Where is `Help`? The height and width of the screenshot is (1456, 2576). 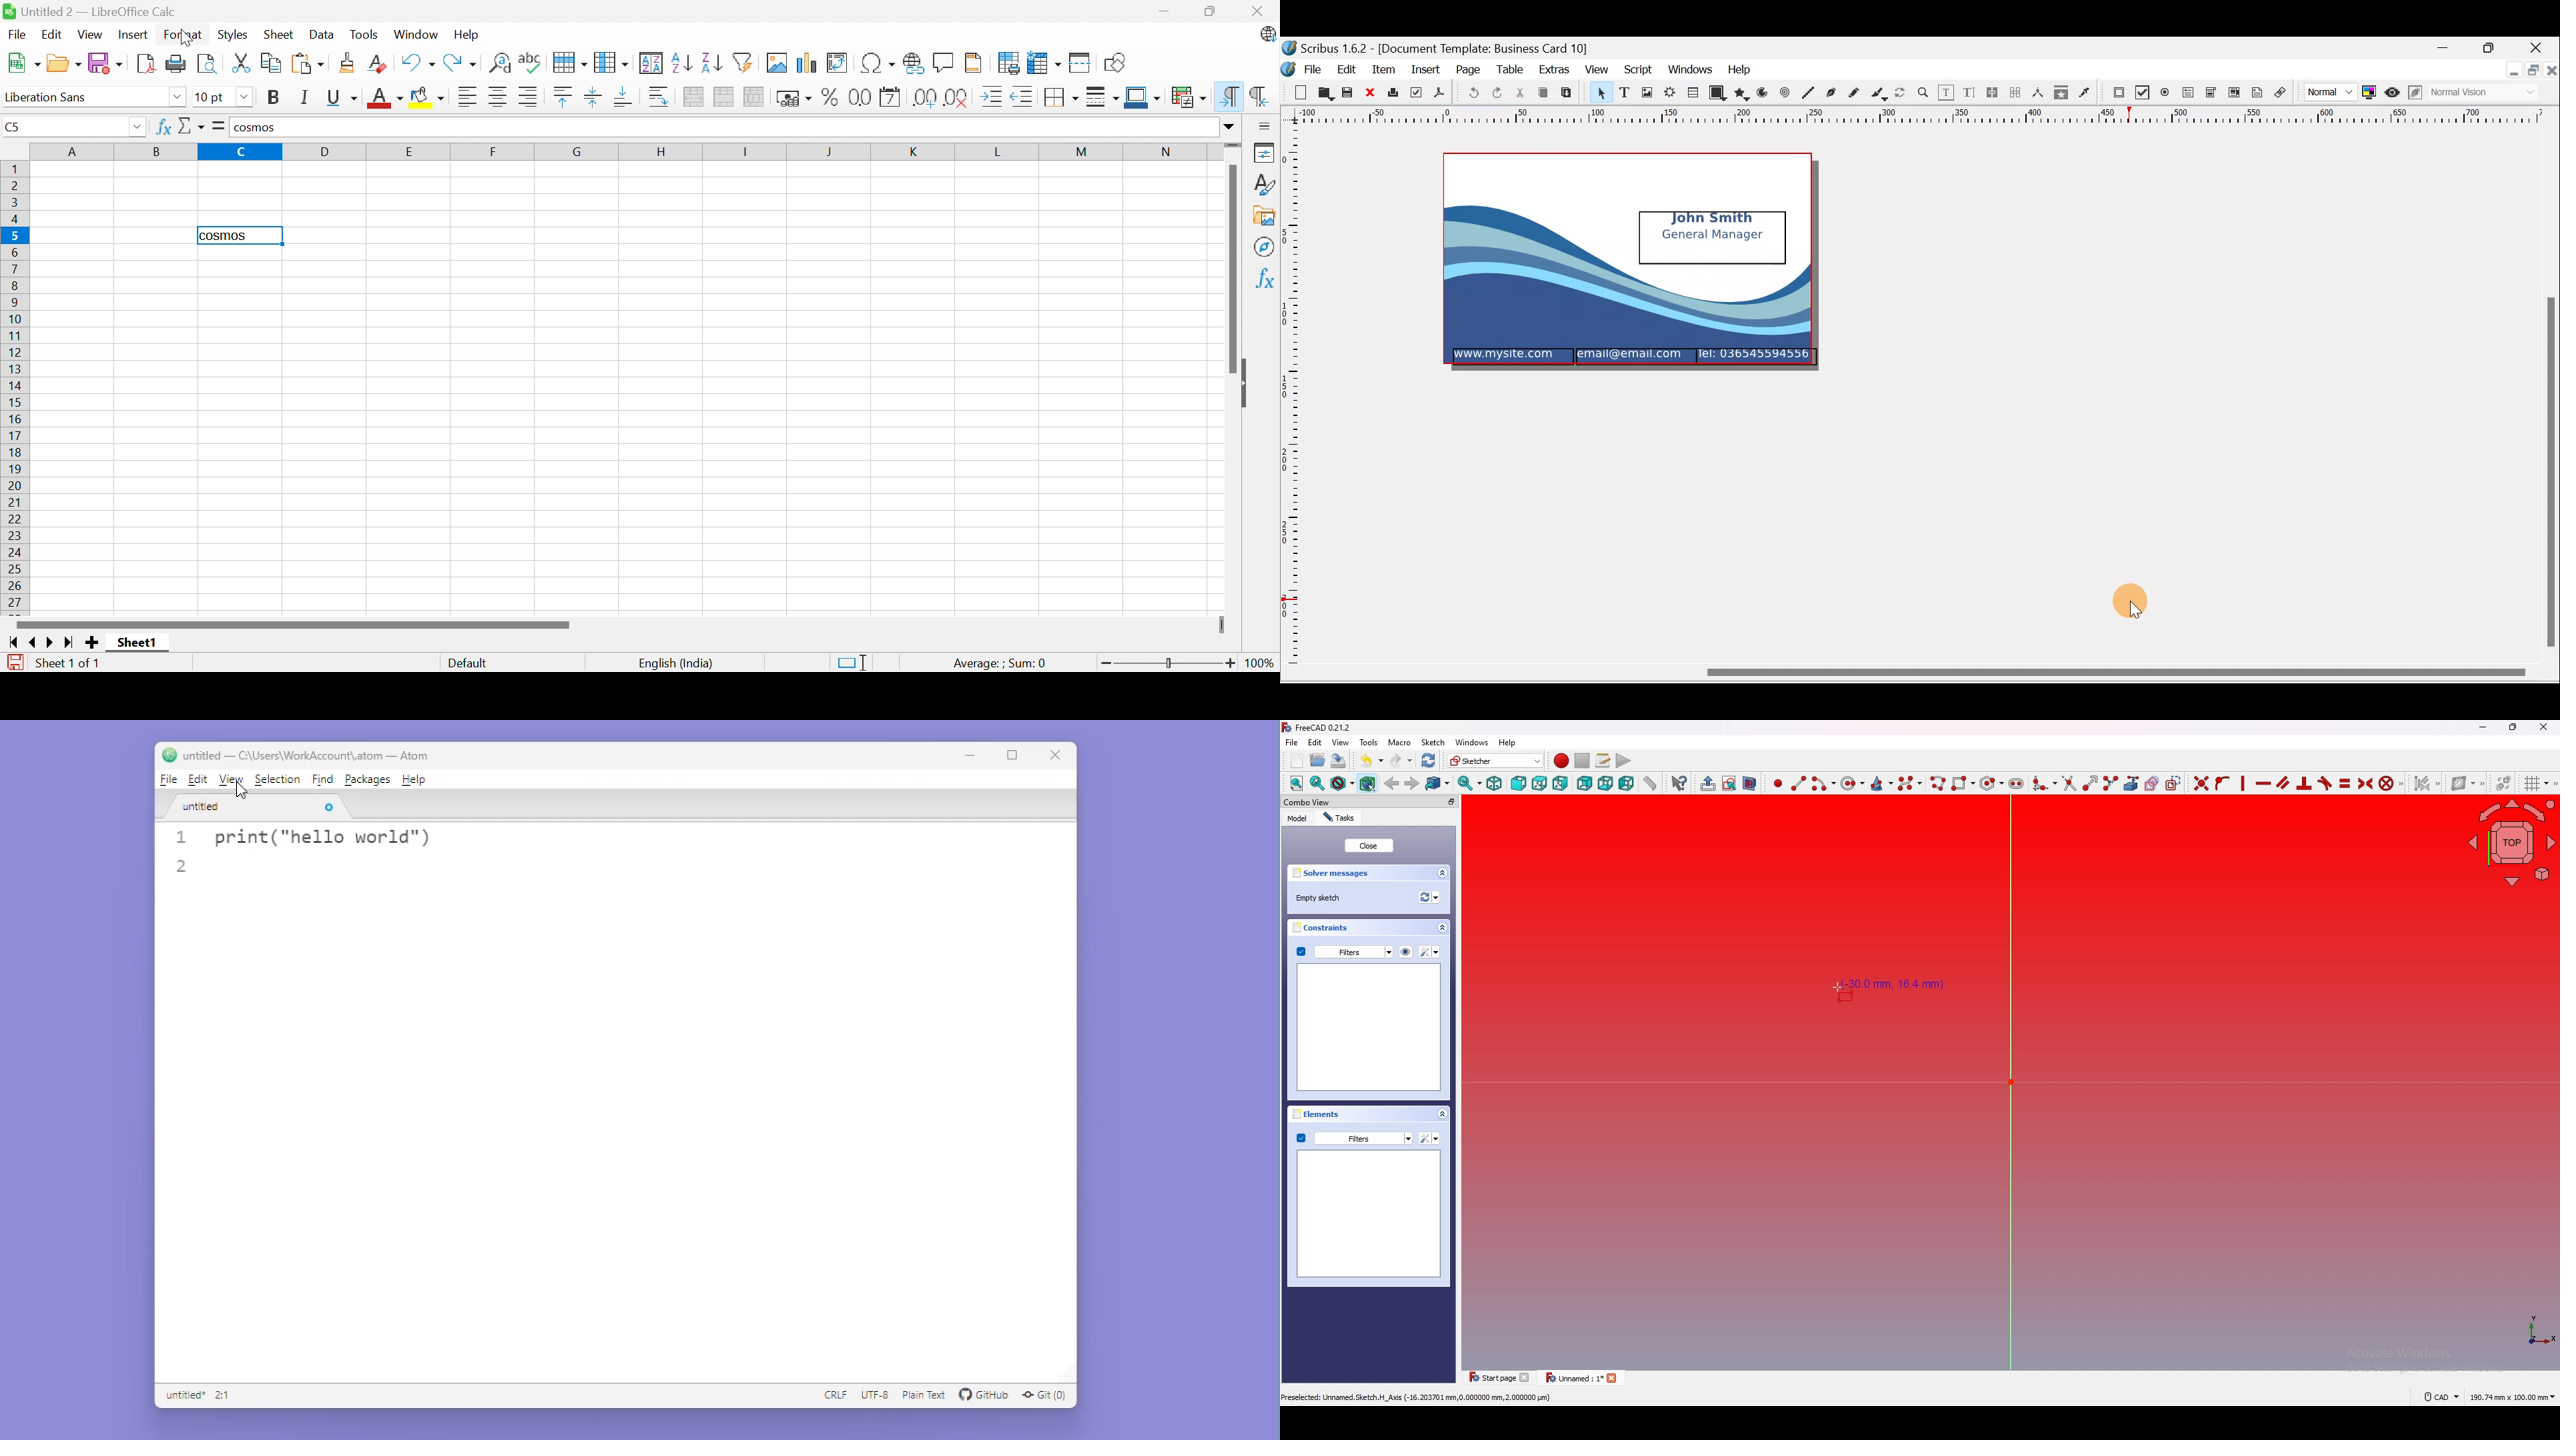
Help is located at coordinates (1742, 69).